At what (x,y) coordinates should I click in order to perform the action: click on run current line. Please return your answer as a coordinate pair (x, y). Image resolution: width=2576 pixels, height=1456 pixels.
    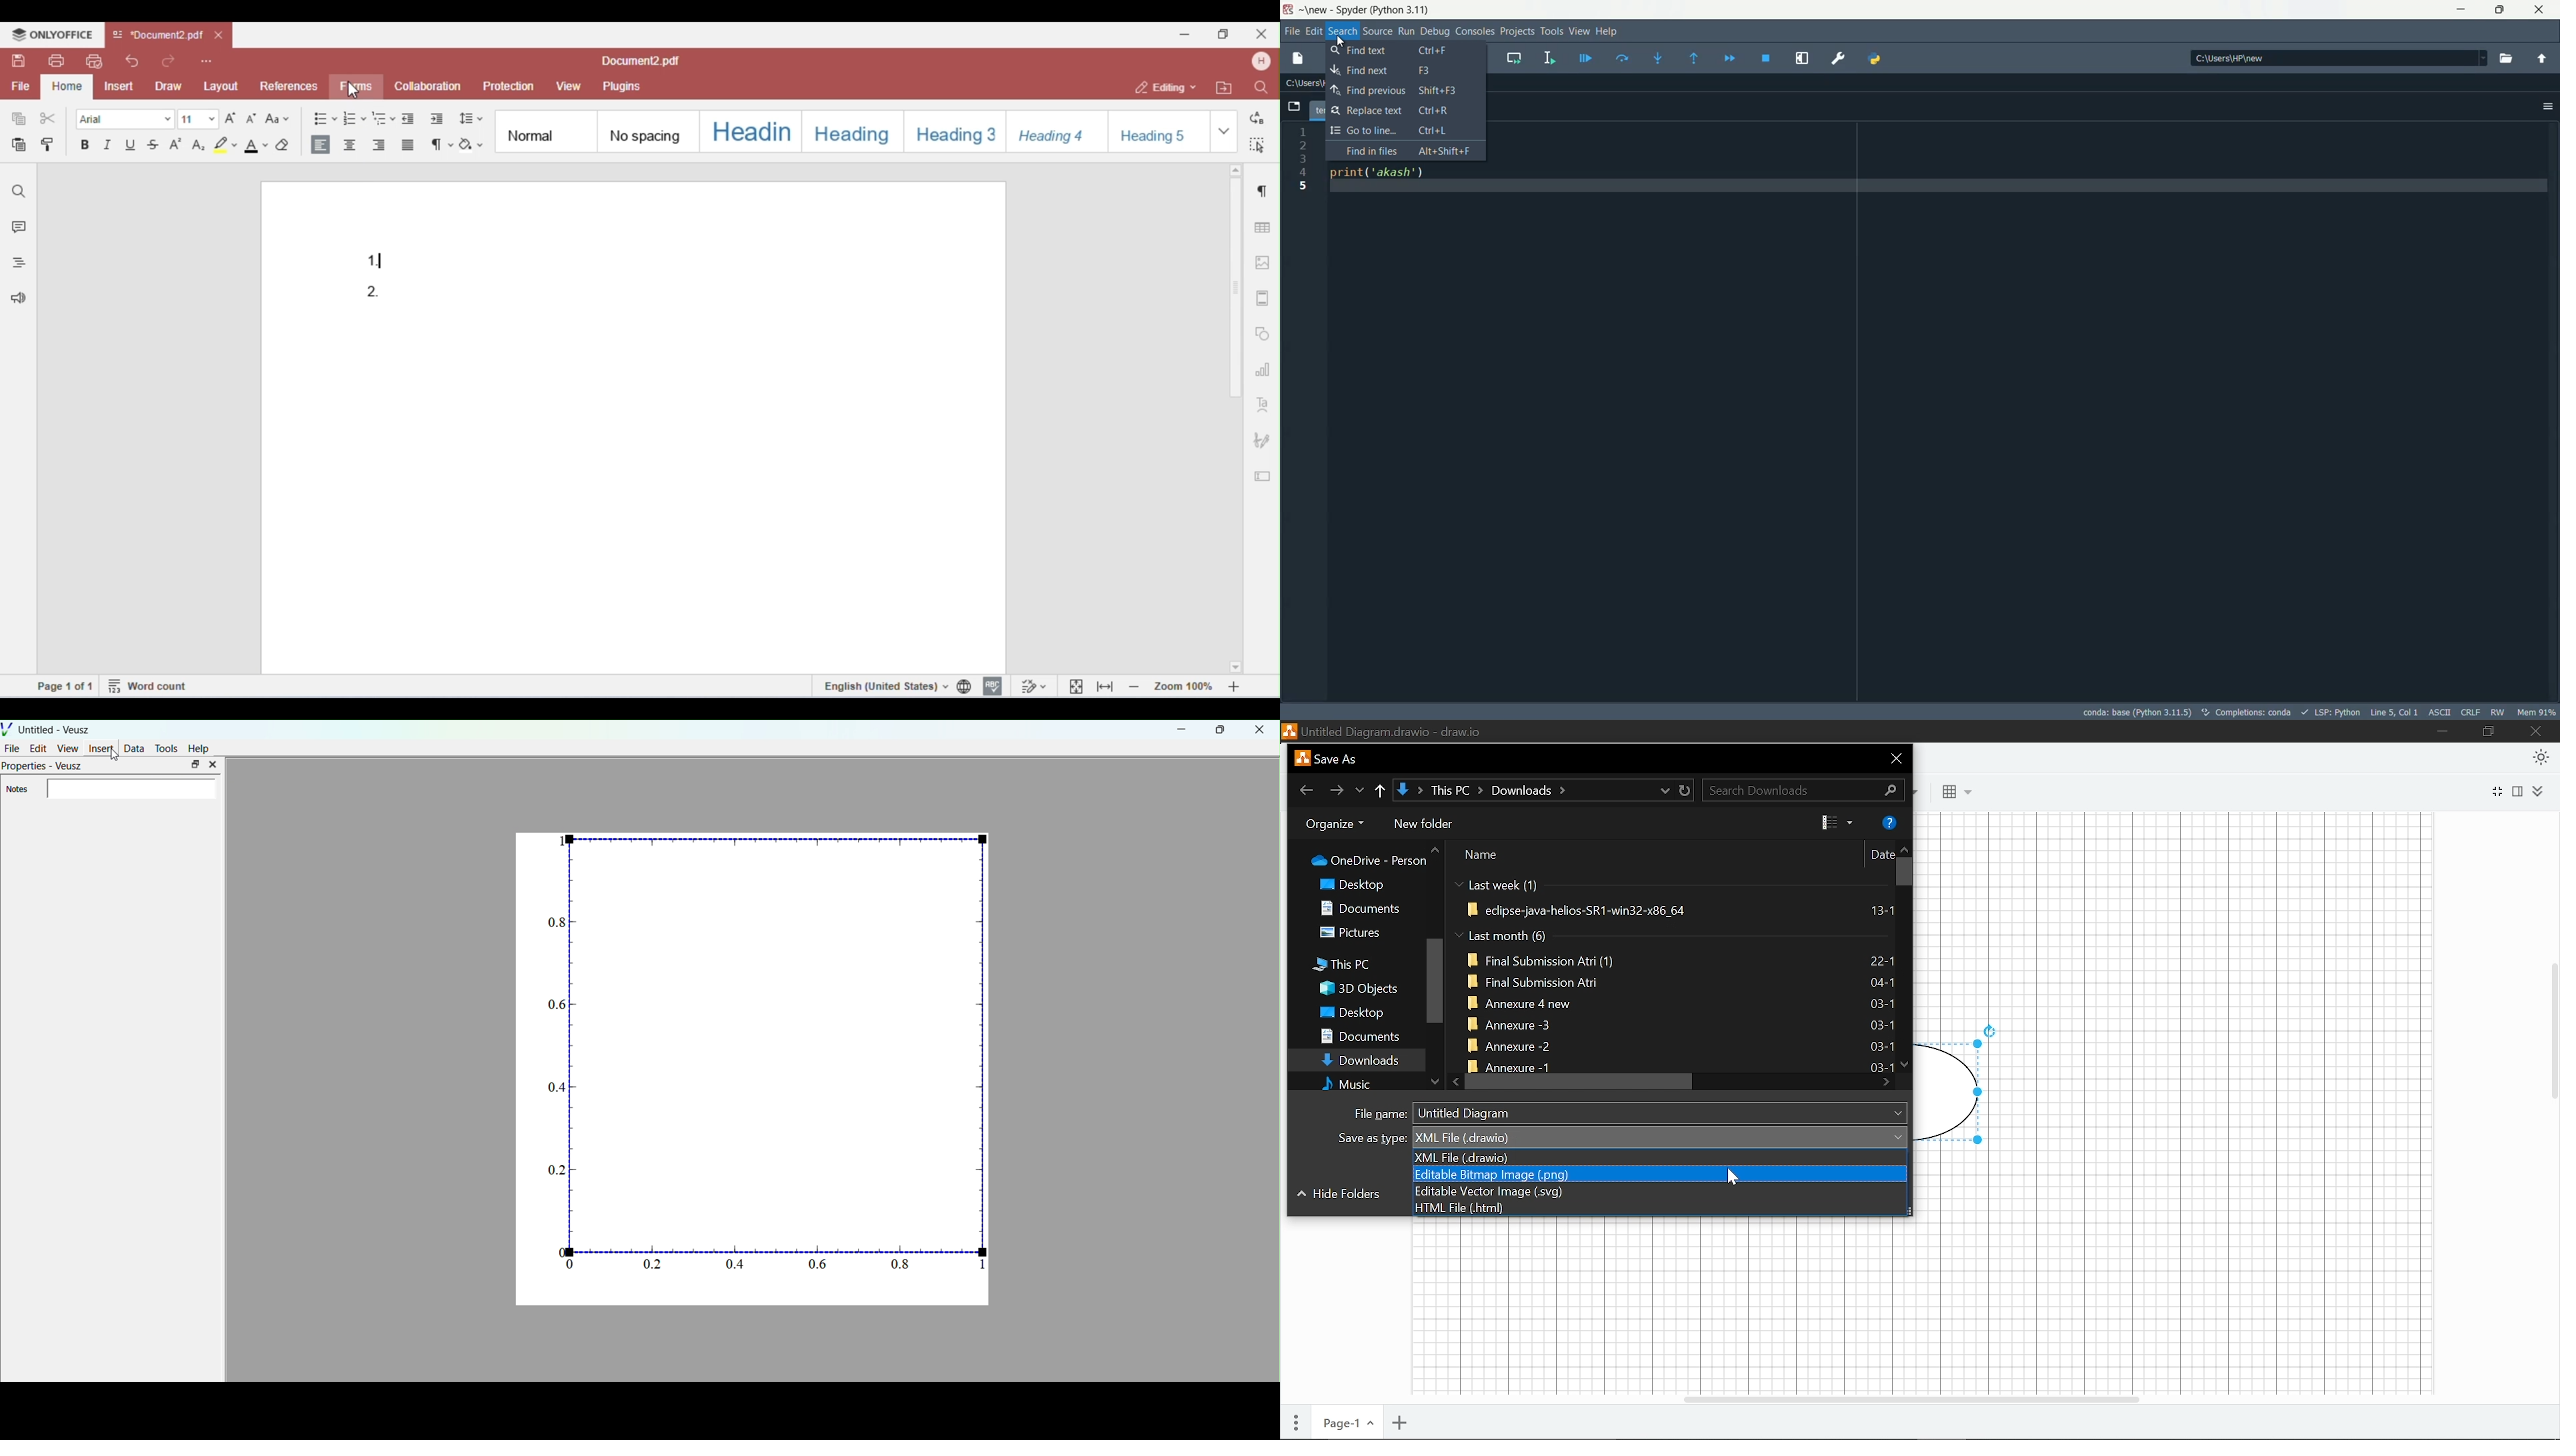
    Looking at the image, I should click on (1623, 59).